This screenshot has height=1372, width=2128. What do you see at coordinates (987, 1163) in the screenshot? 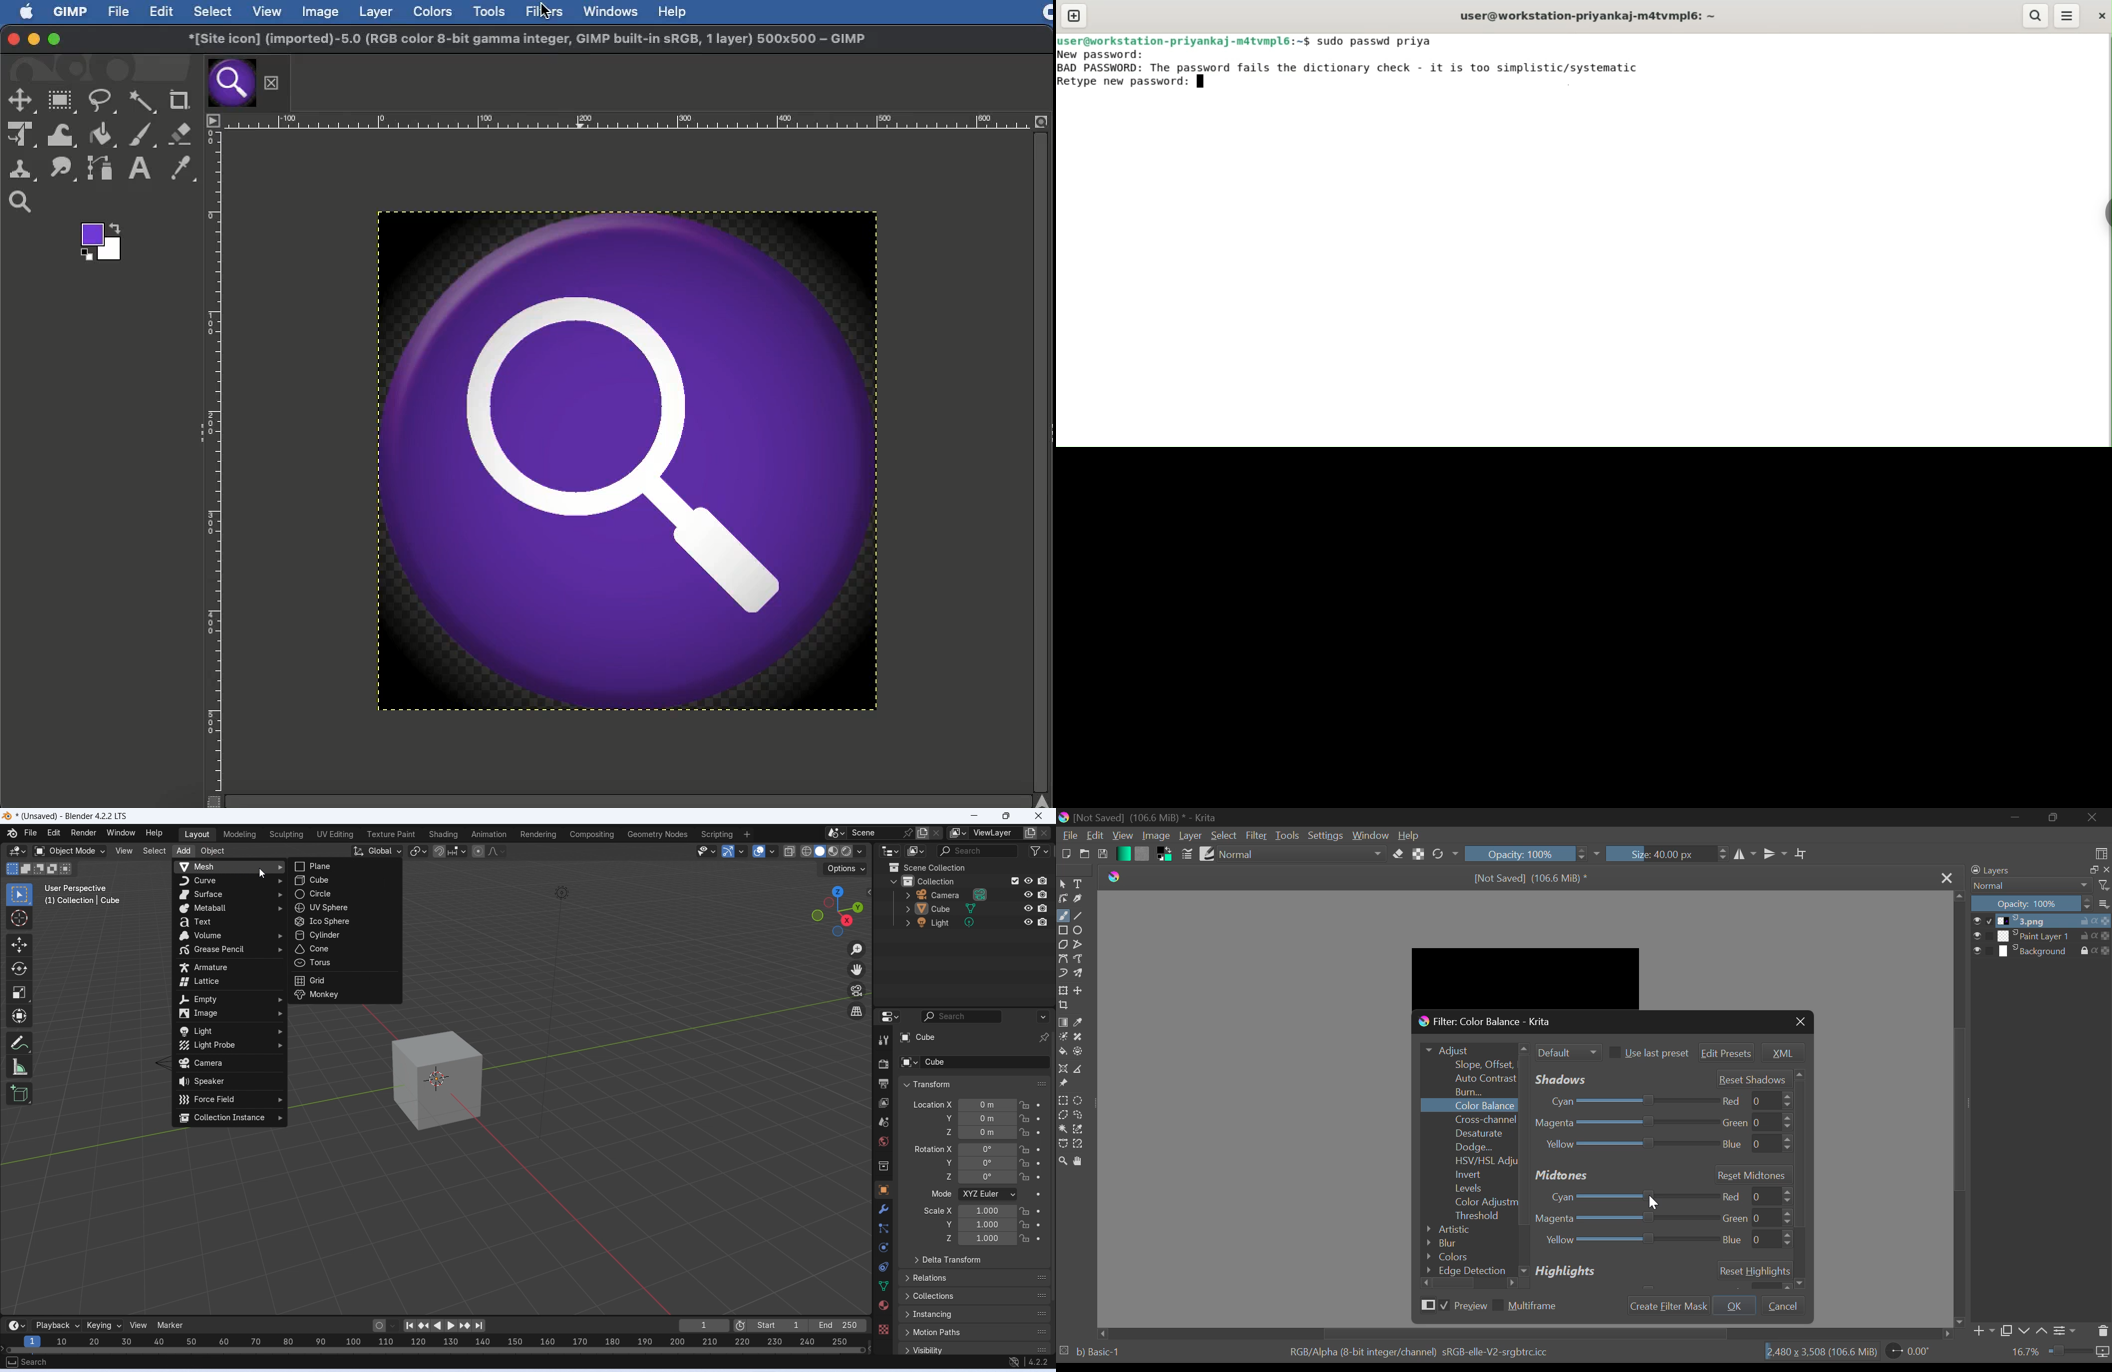
I see `euler rotation` at bounding box center [987, 1163].